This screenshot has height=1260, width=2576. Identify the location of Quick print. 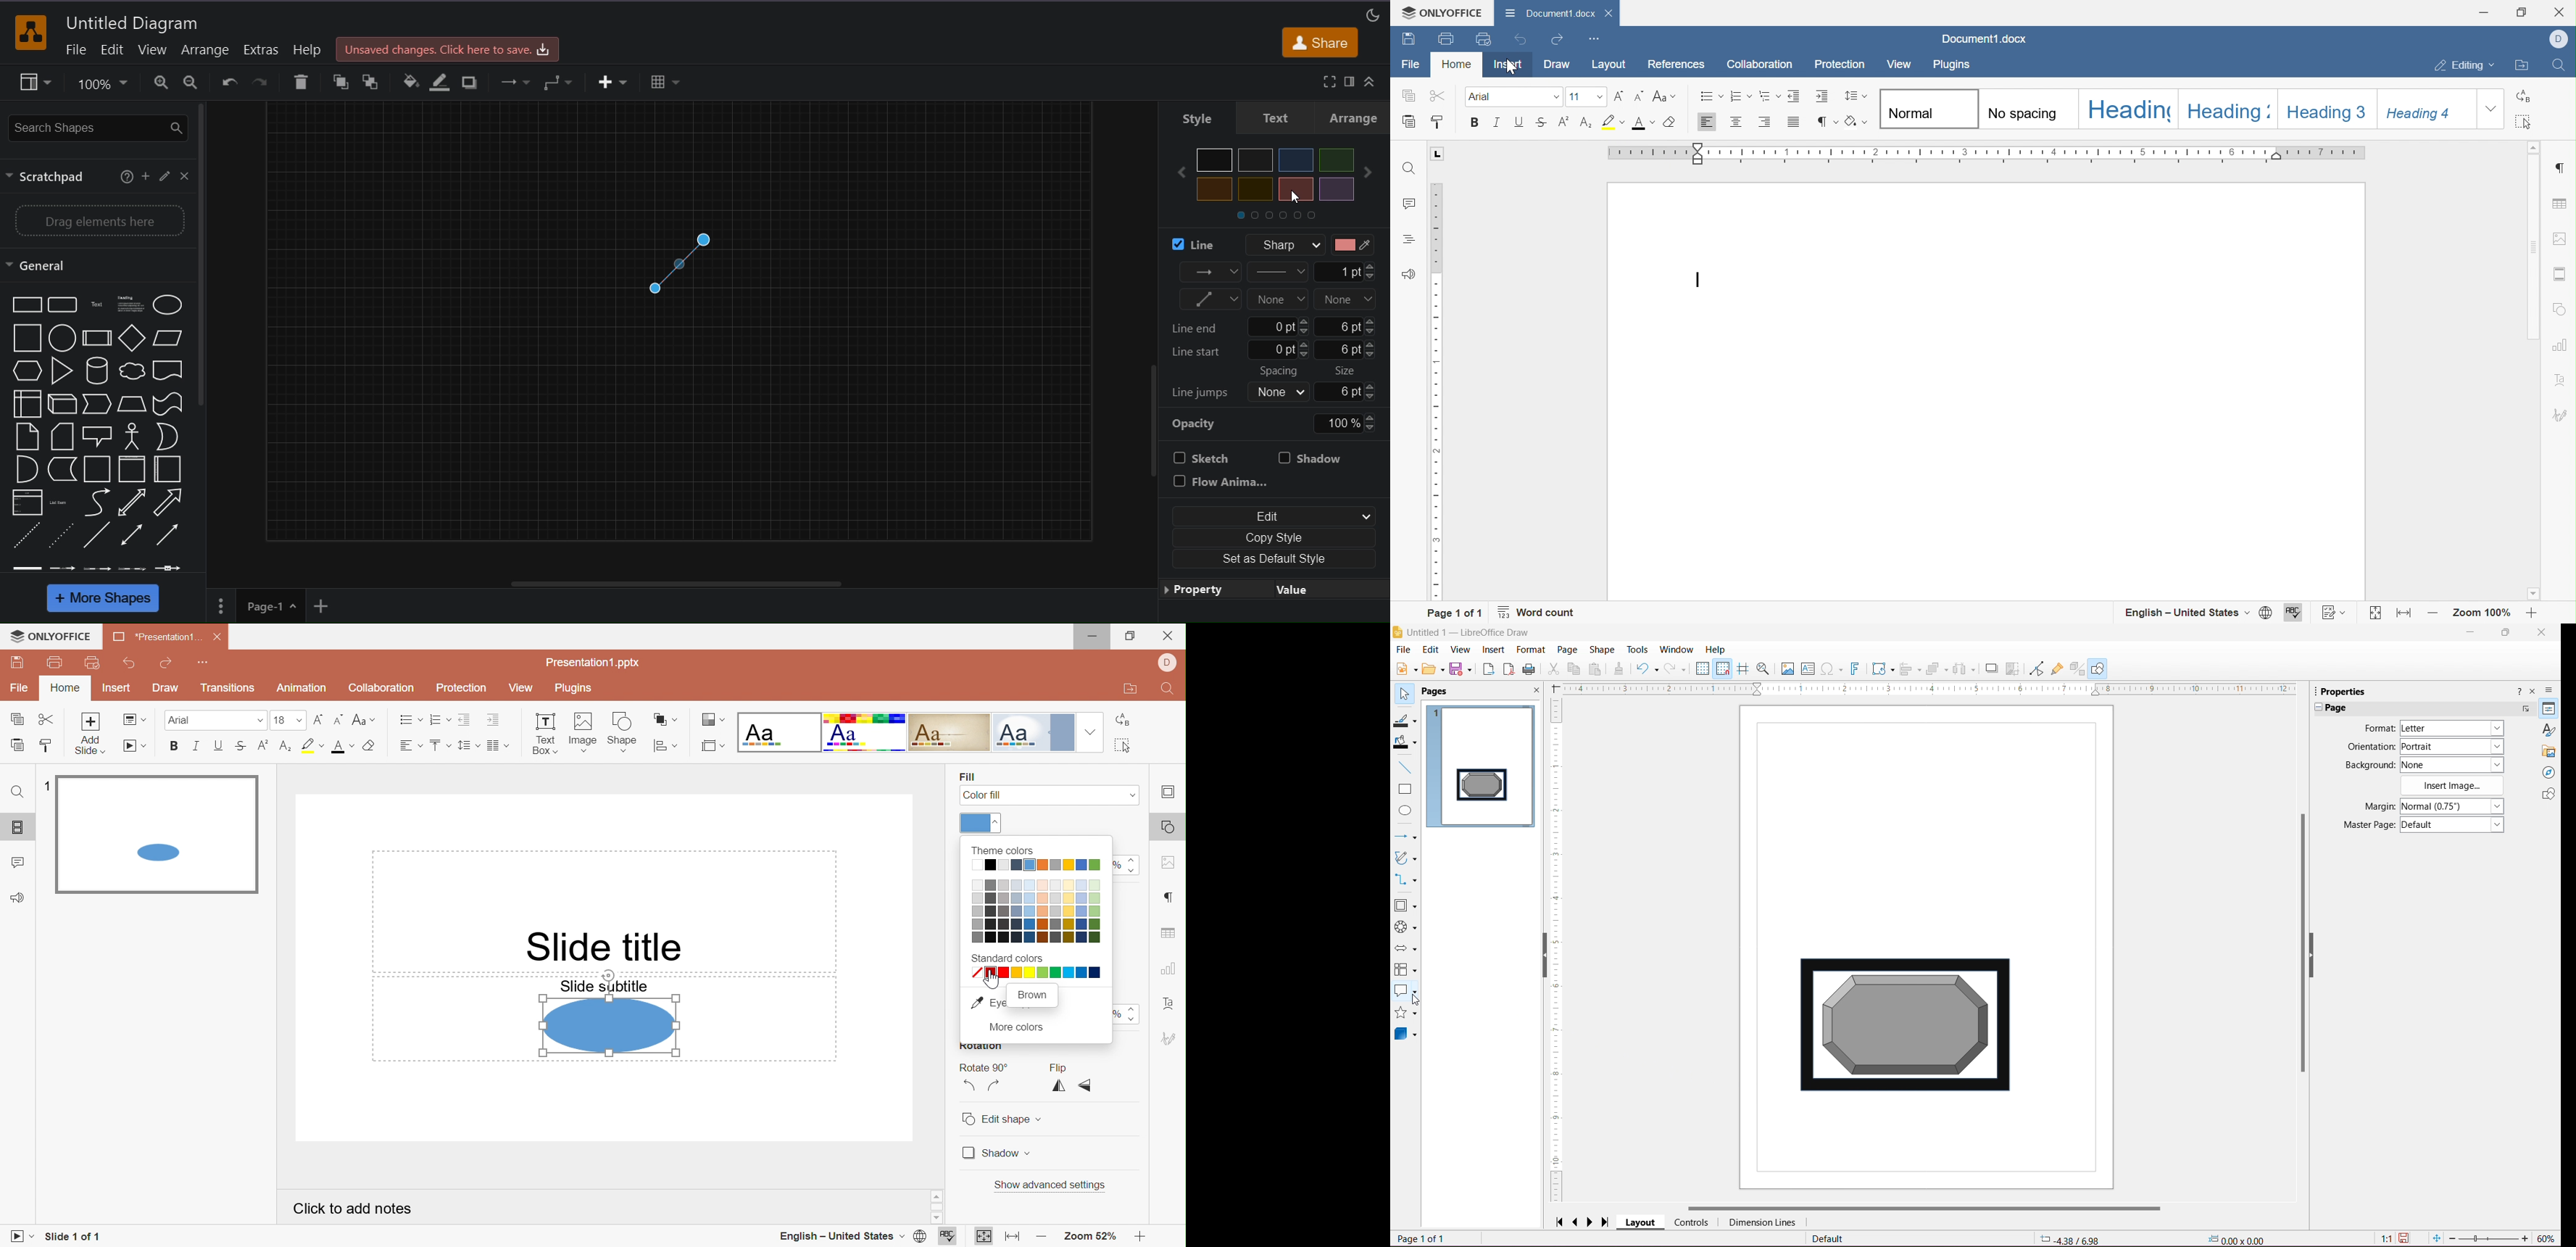
(93, 663).